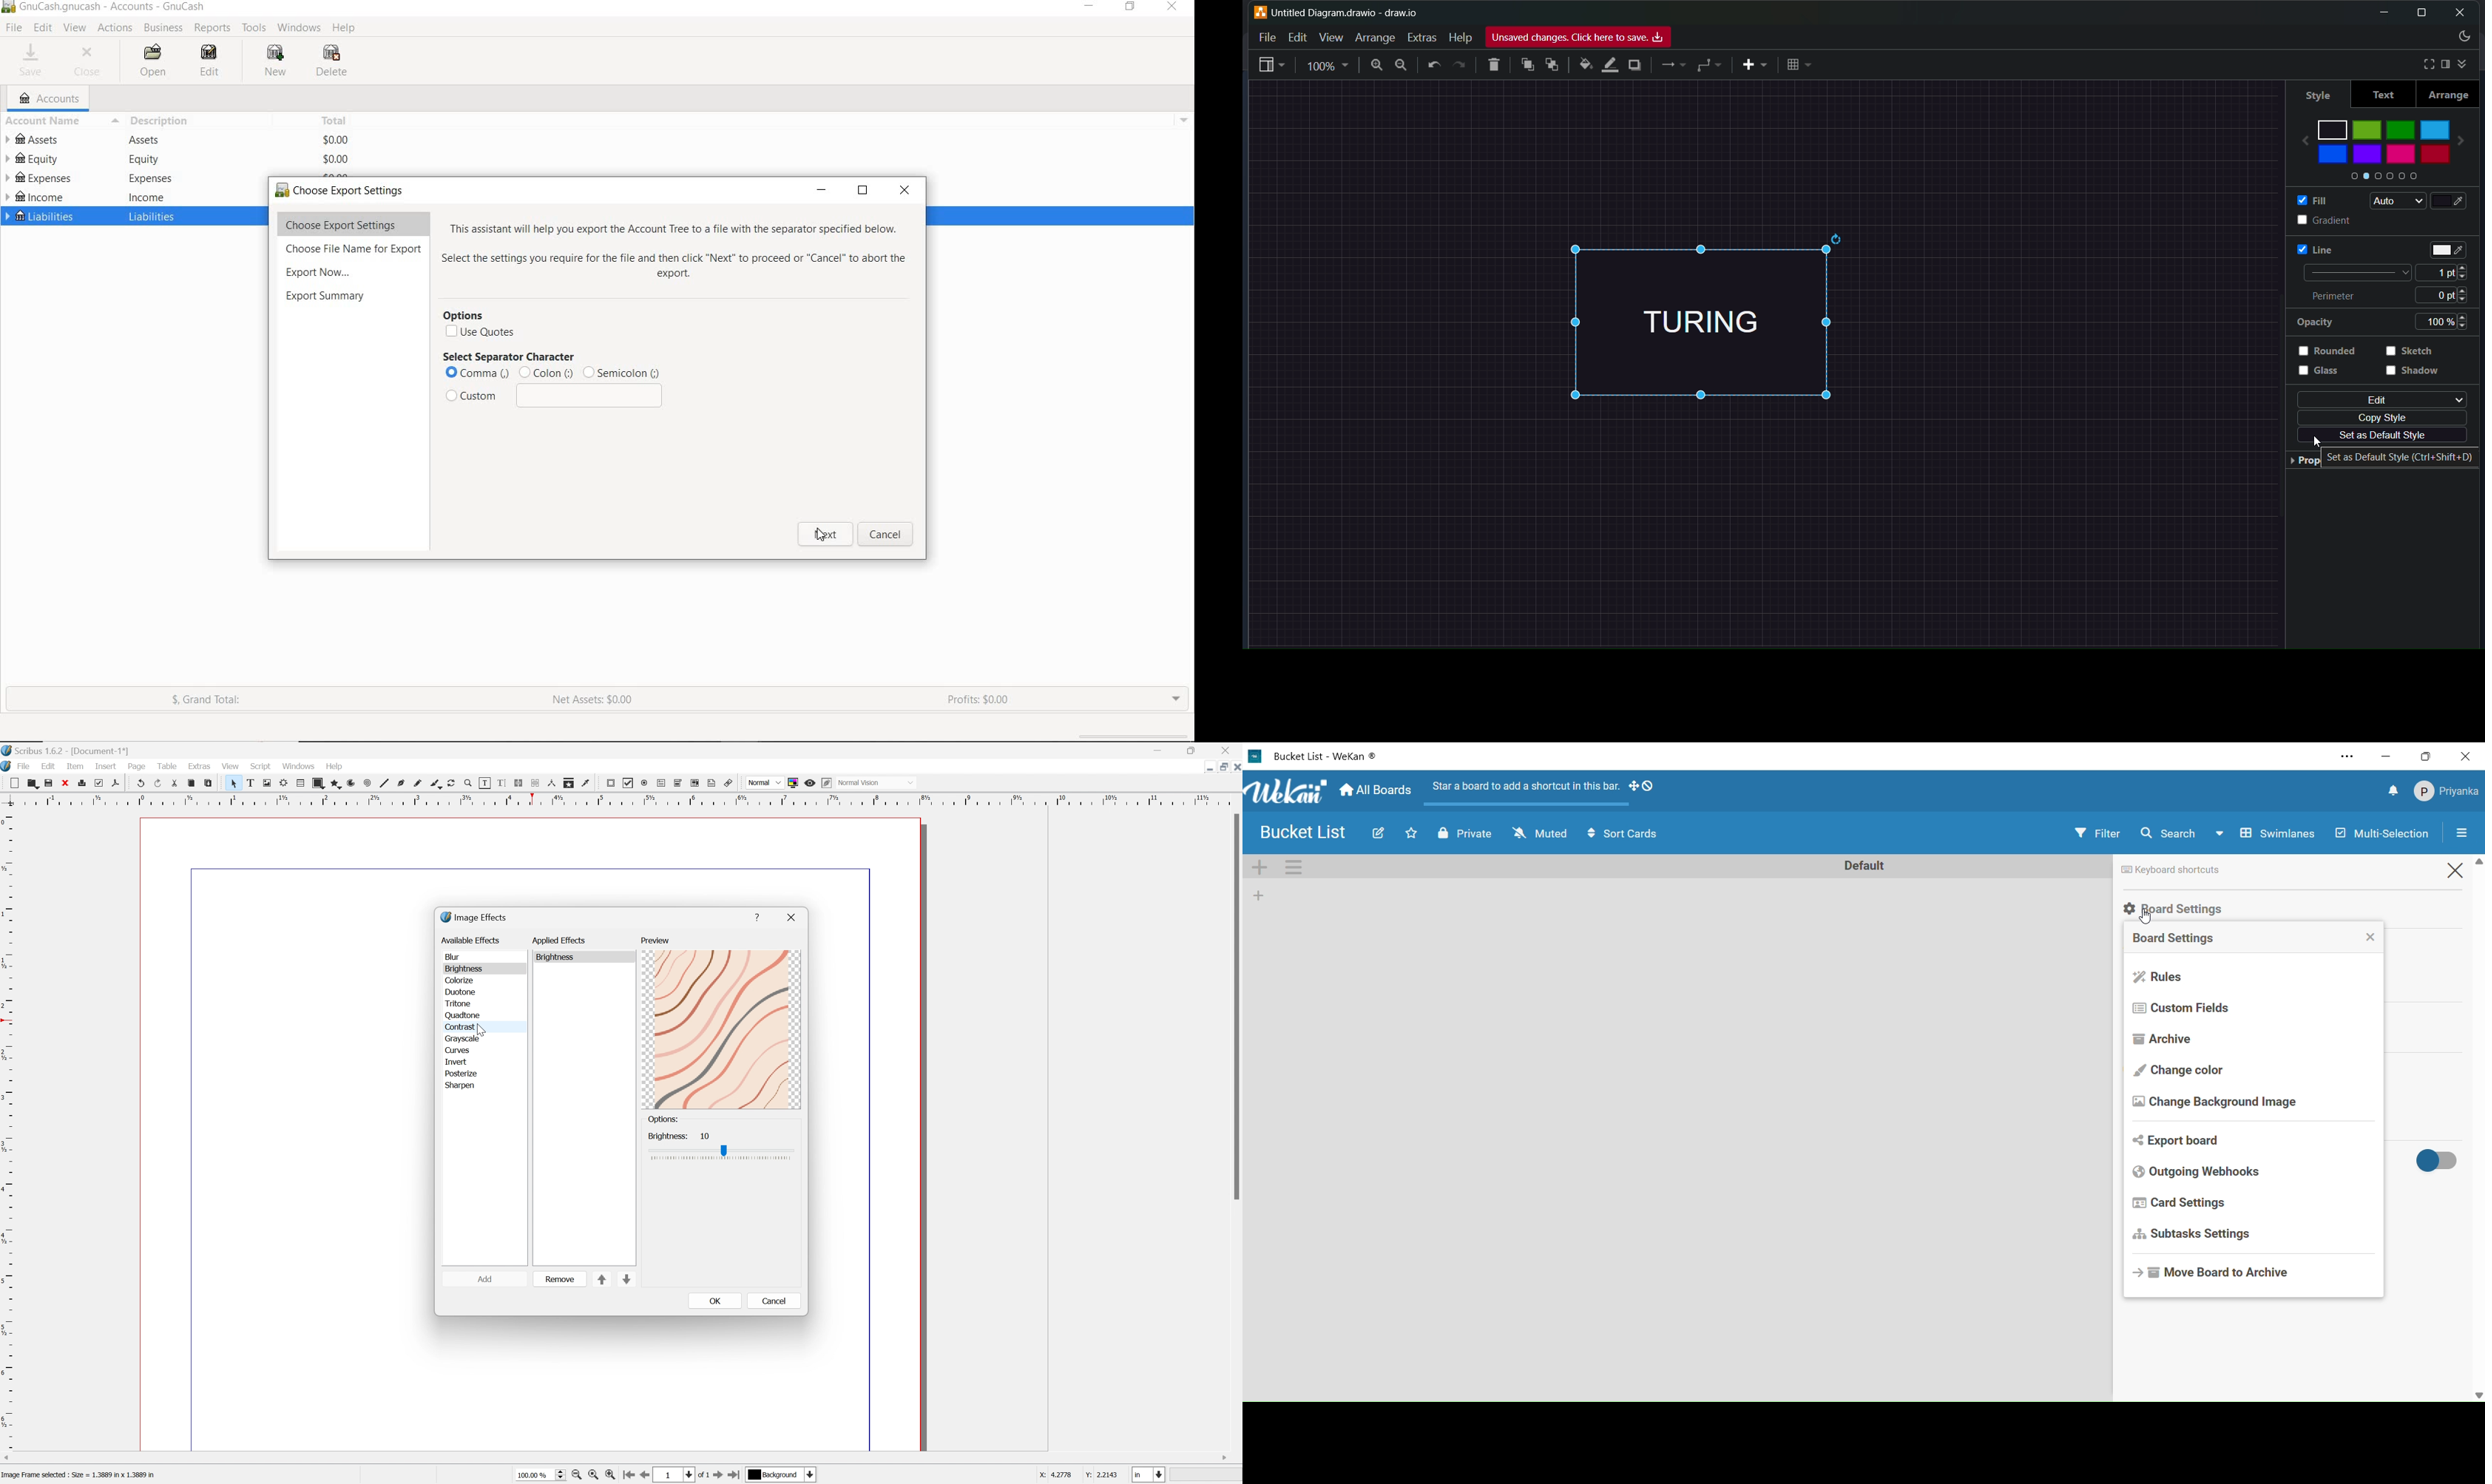  What do you see at coordinates (783, 1476) in the screenshot?
I see `select current layer` at bounding box center [783, 1476].